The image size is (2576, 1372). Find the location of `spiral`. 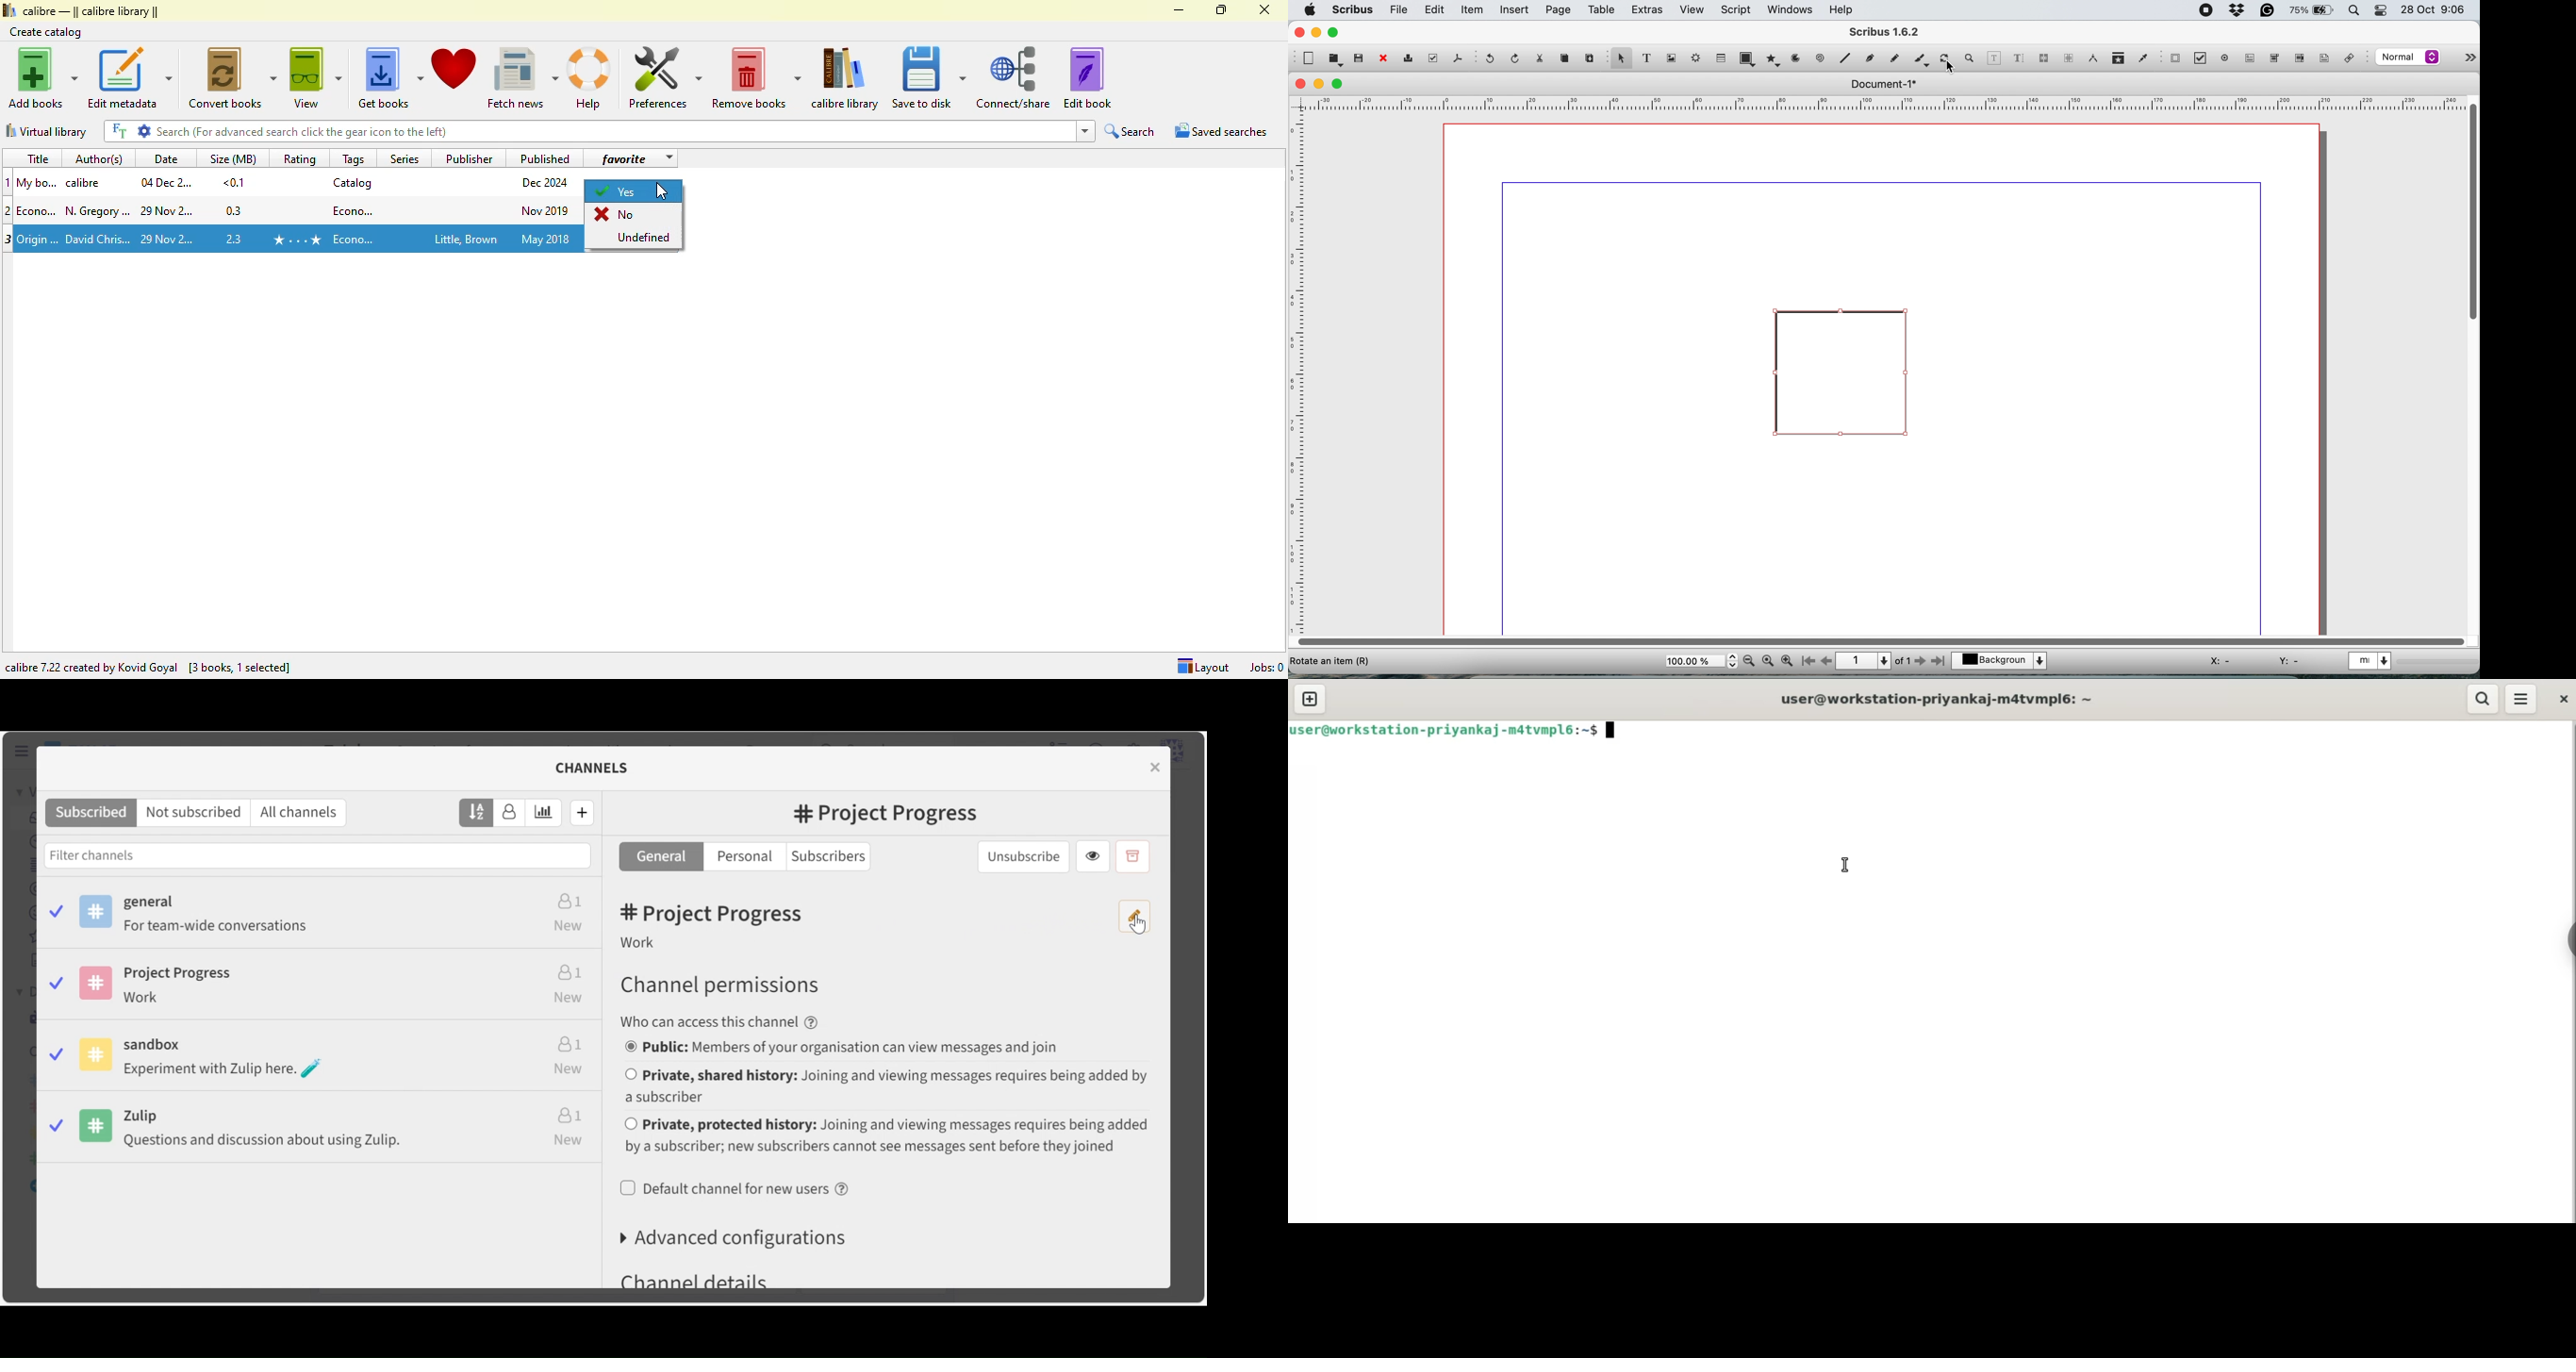

spiral is located at coordinates (1847, 60).